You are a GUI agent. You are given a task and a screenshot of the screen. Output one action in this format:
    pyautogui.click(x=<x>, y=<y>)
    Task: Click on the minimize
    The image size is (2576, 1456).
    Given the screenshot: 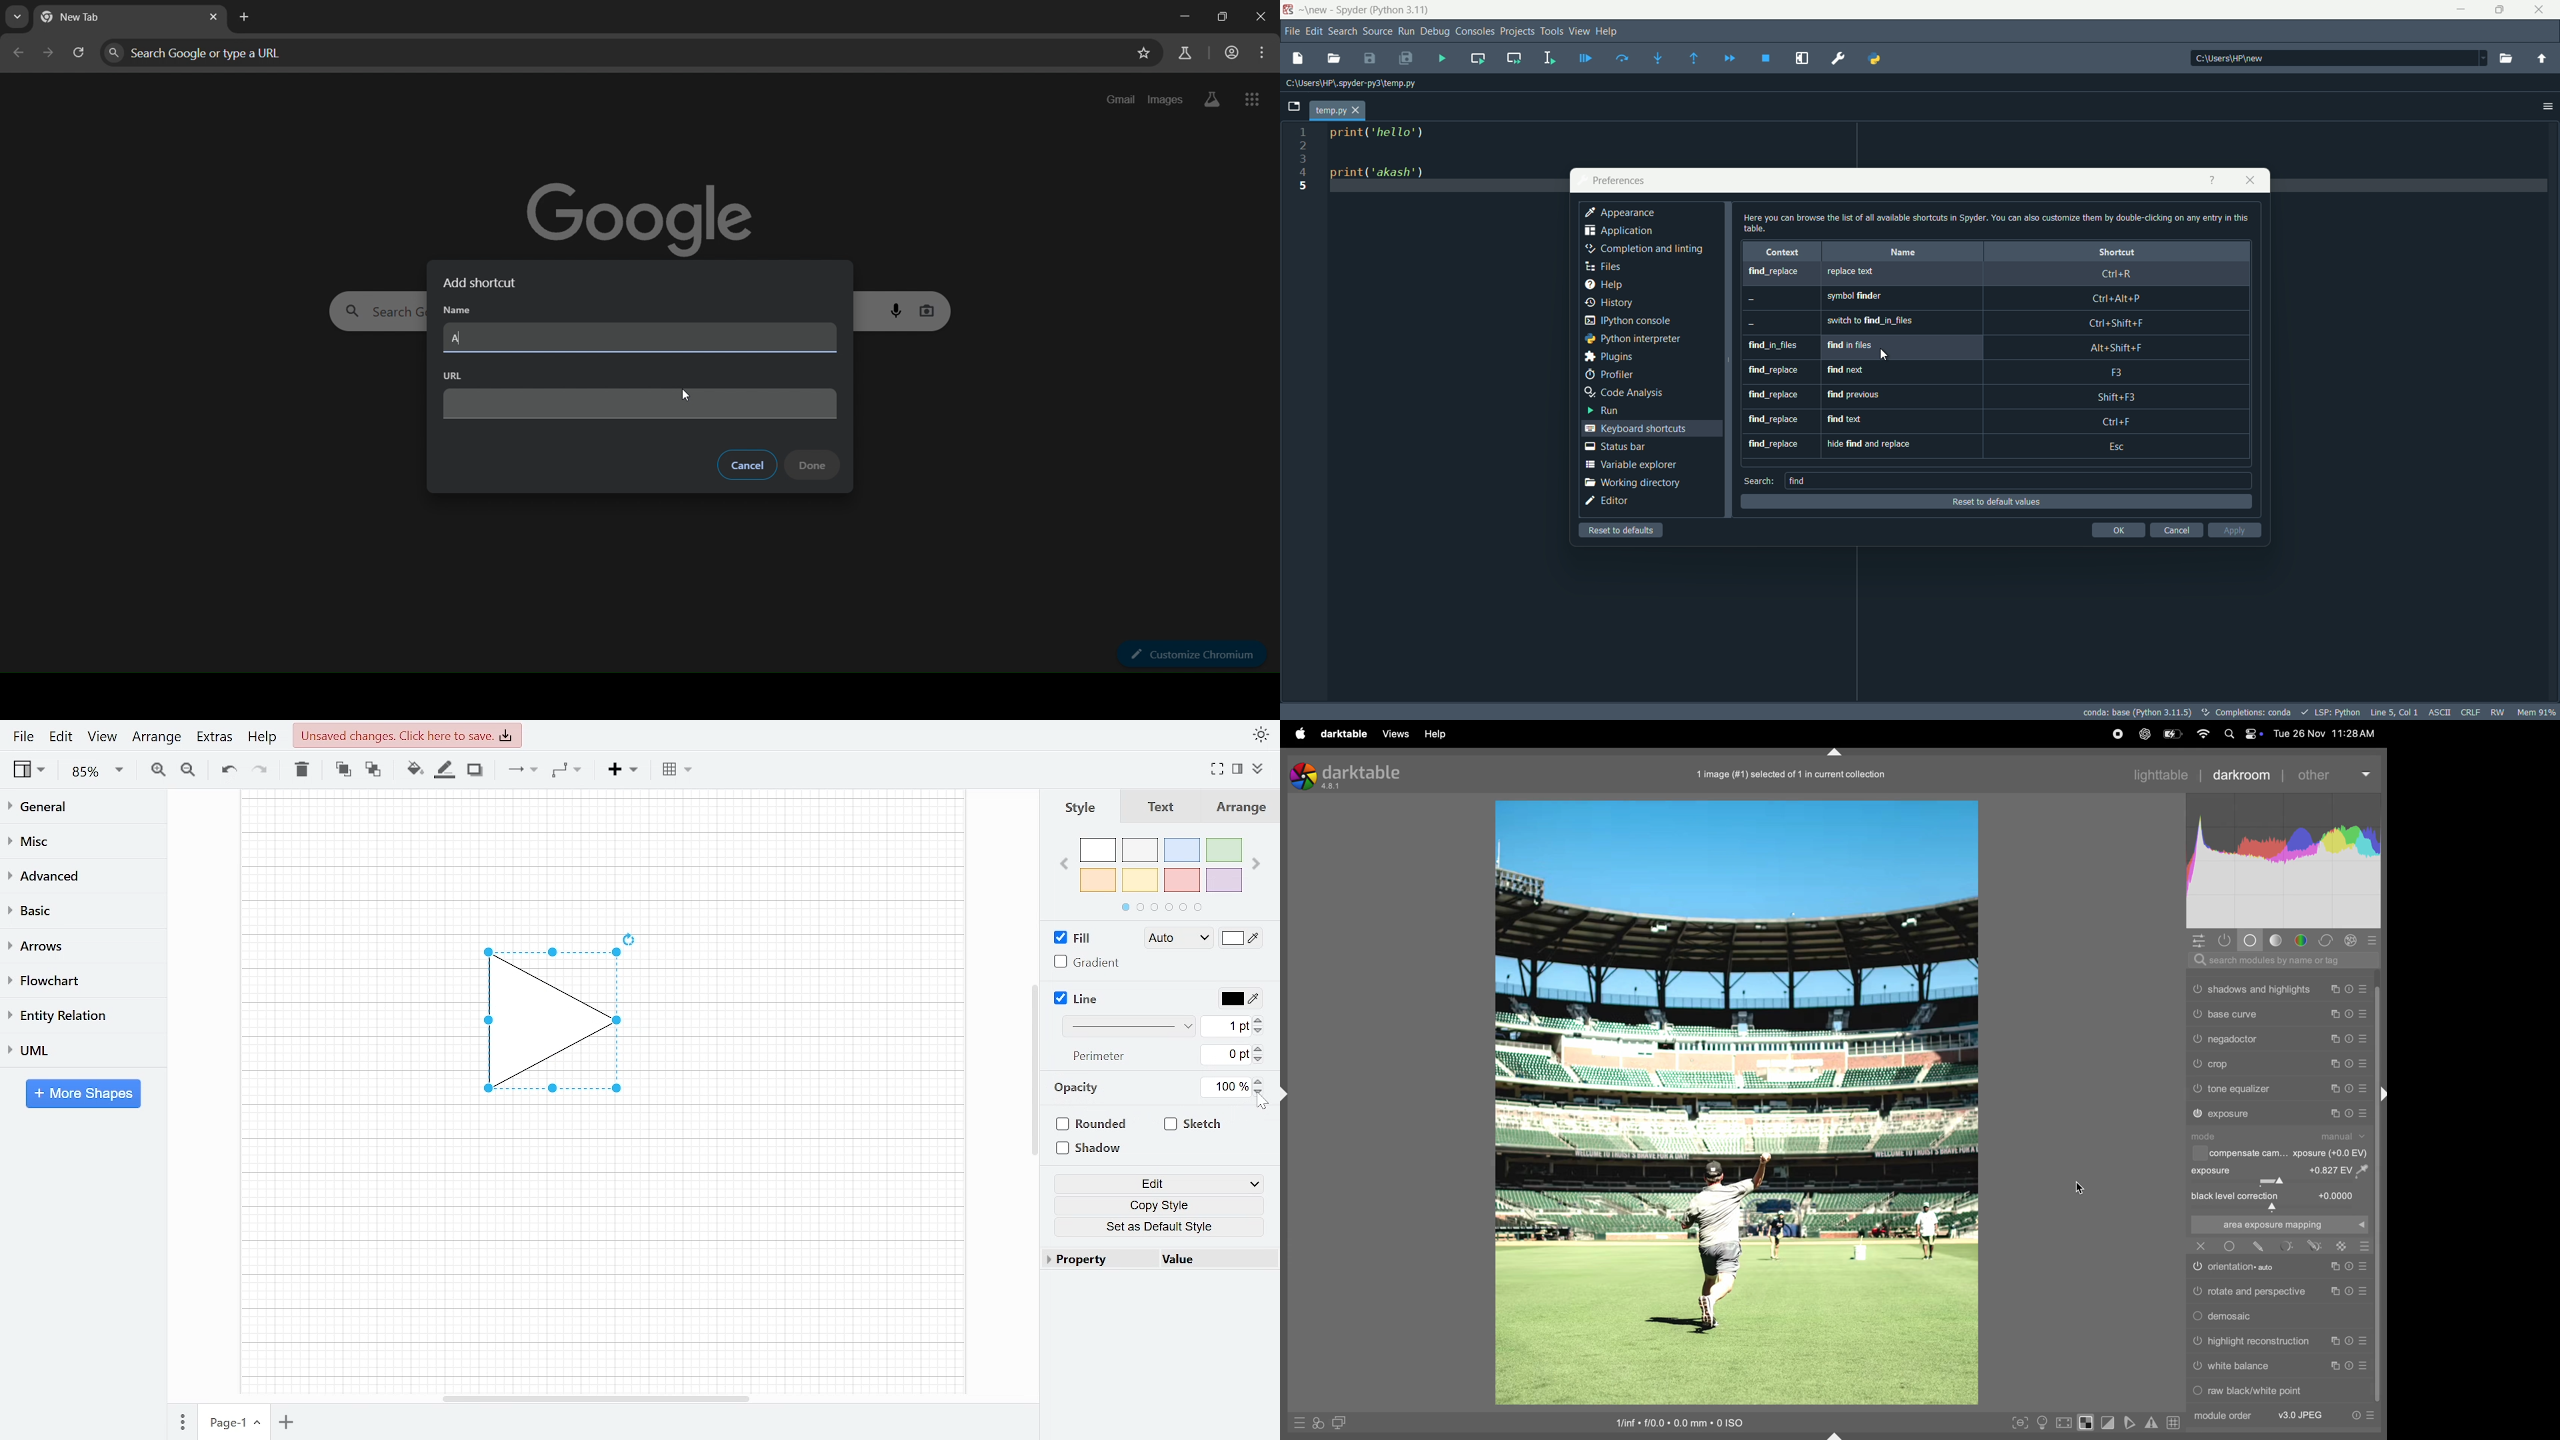 What is the action you would take?
    pyautogui.click(x=2460, y=9)
    